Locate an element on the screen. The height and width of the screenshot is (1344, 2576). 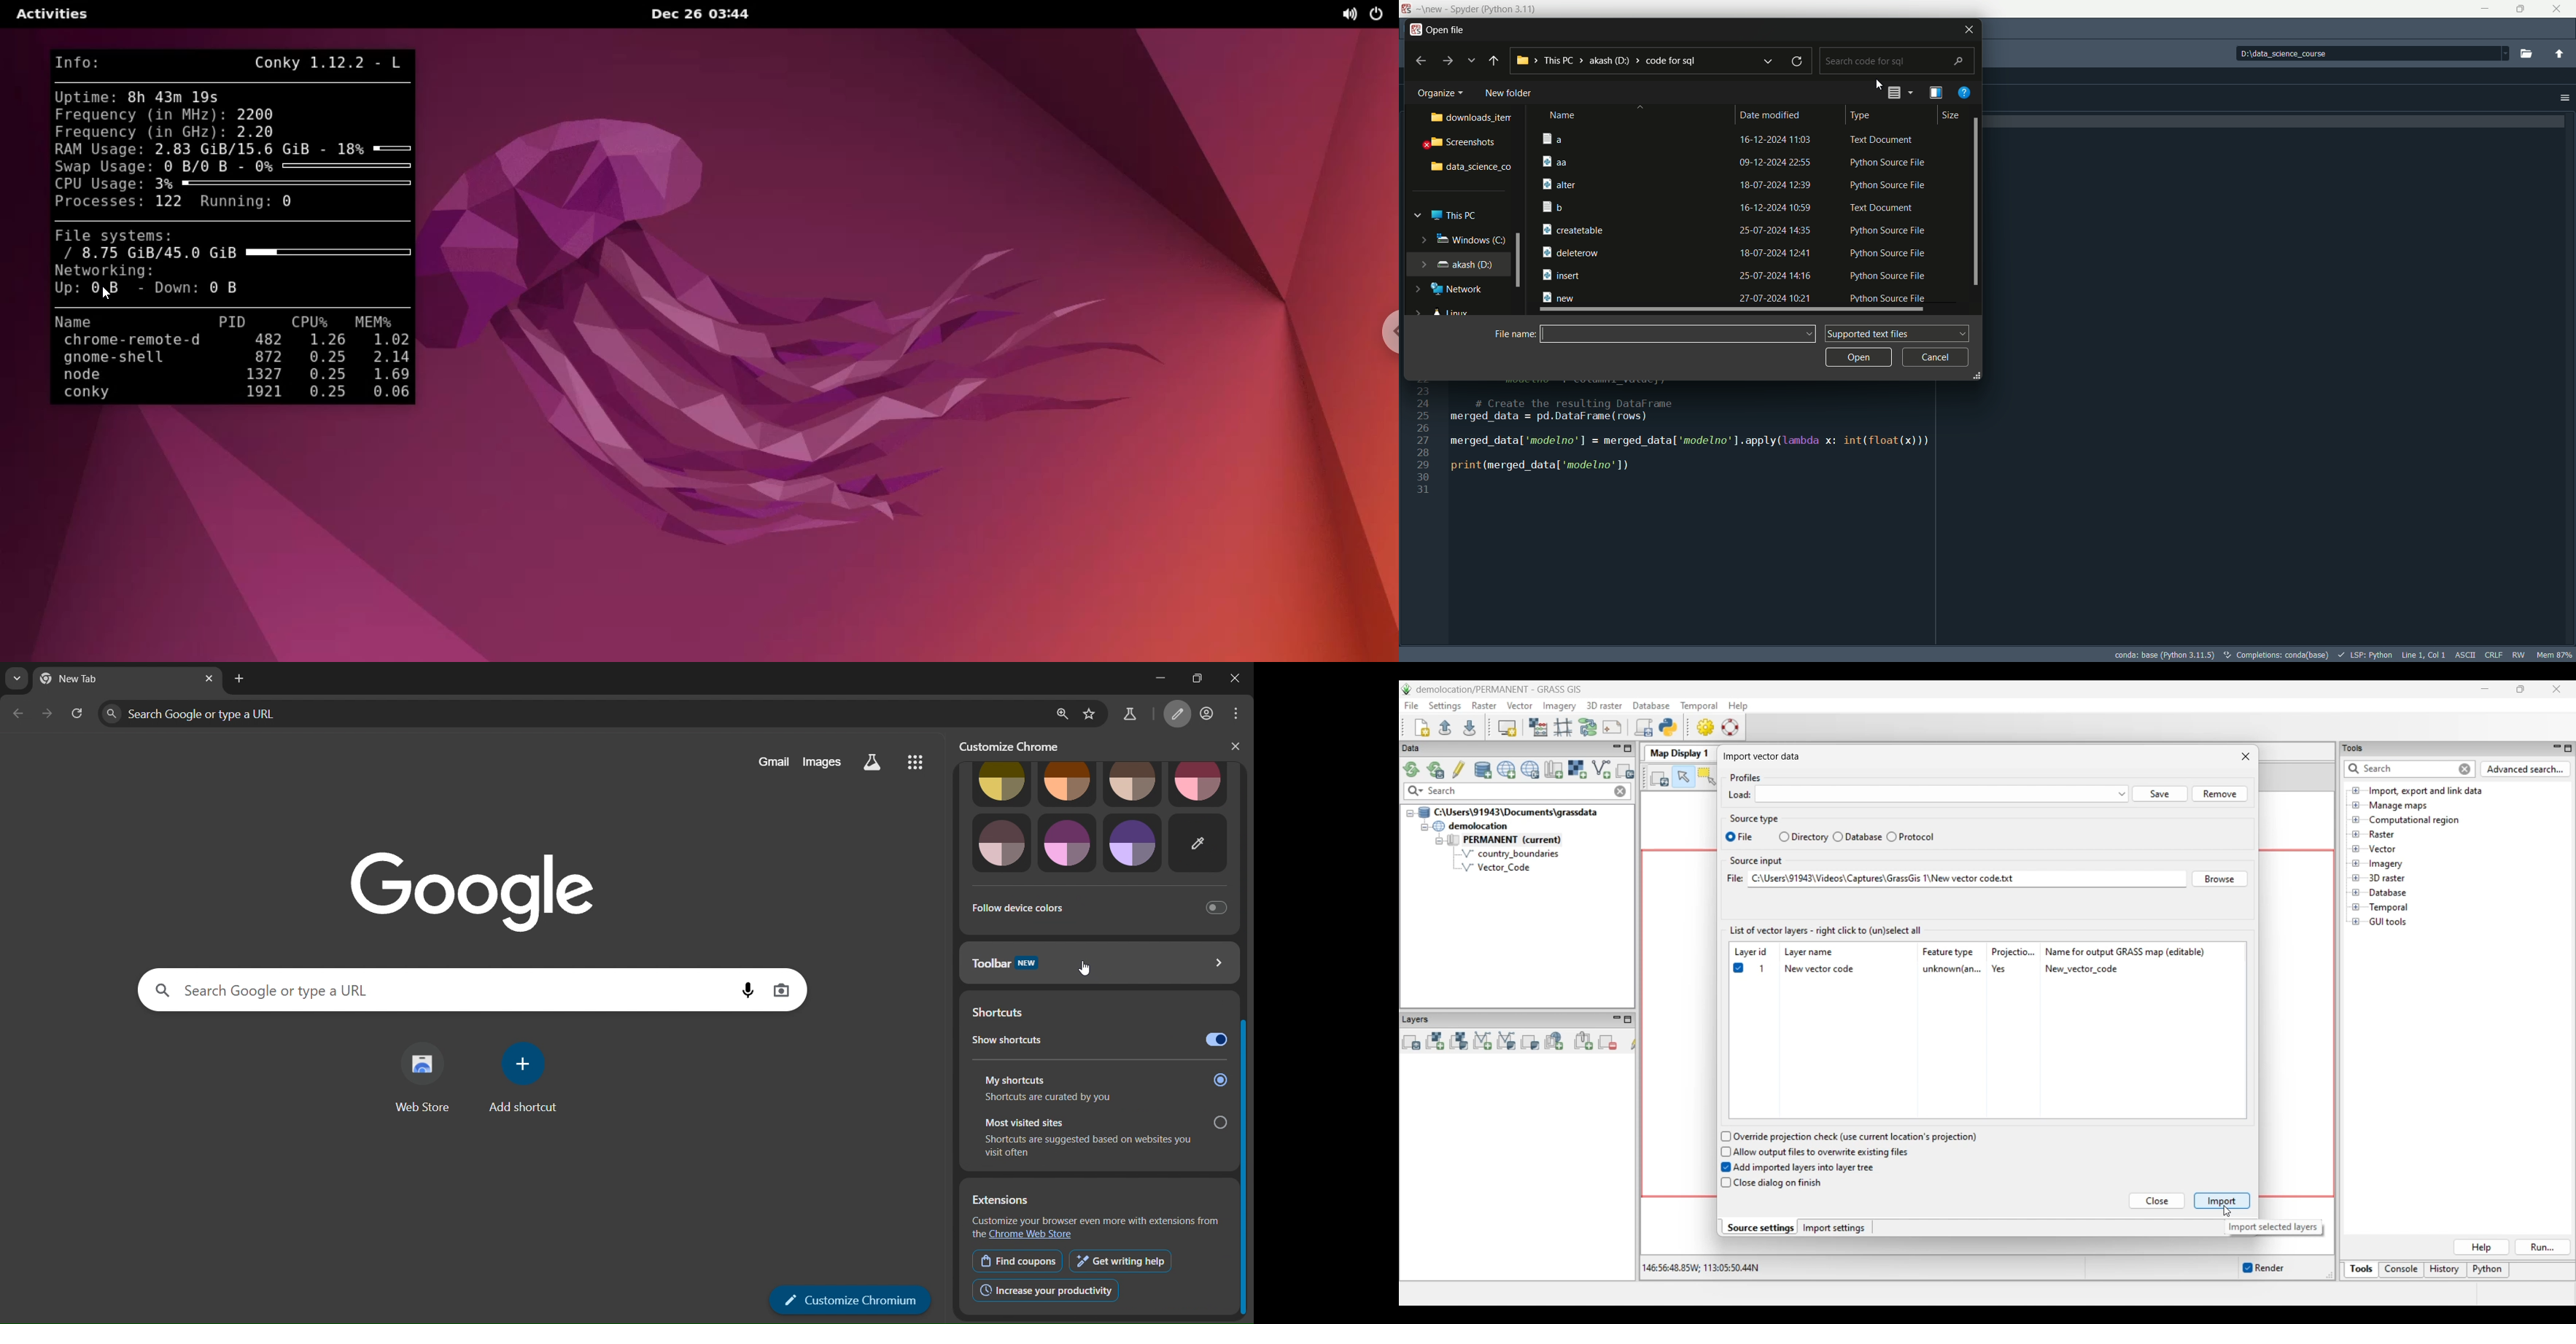
directory is located at coordinates (2370, 55).